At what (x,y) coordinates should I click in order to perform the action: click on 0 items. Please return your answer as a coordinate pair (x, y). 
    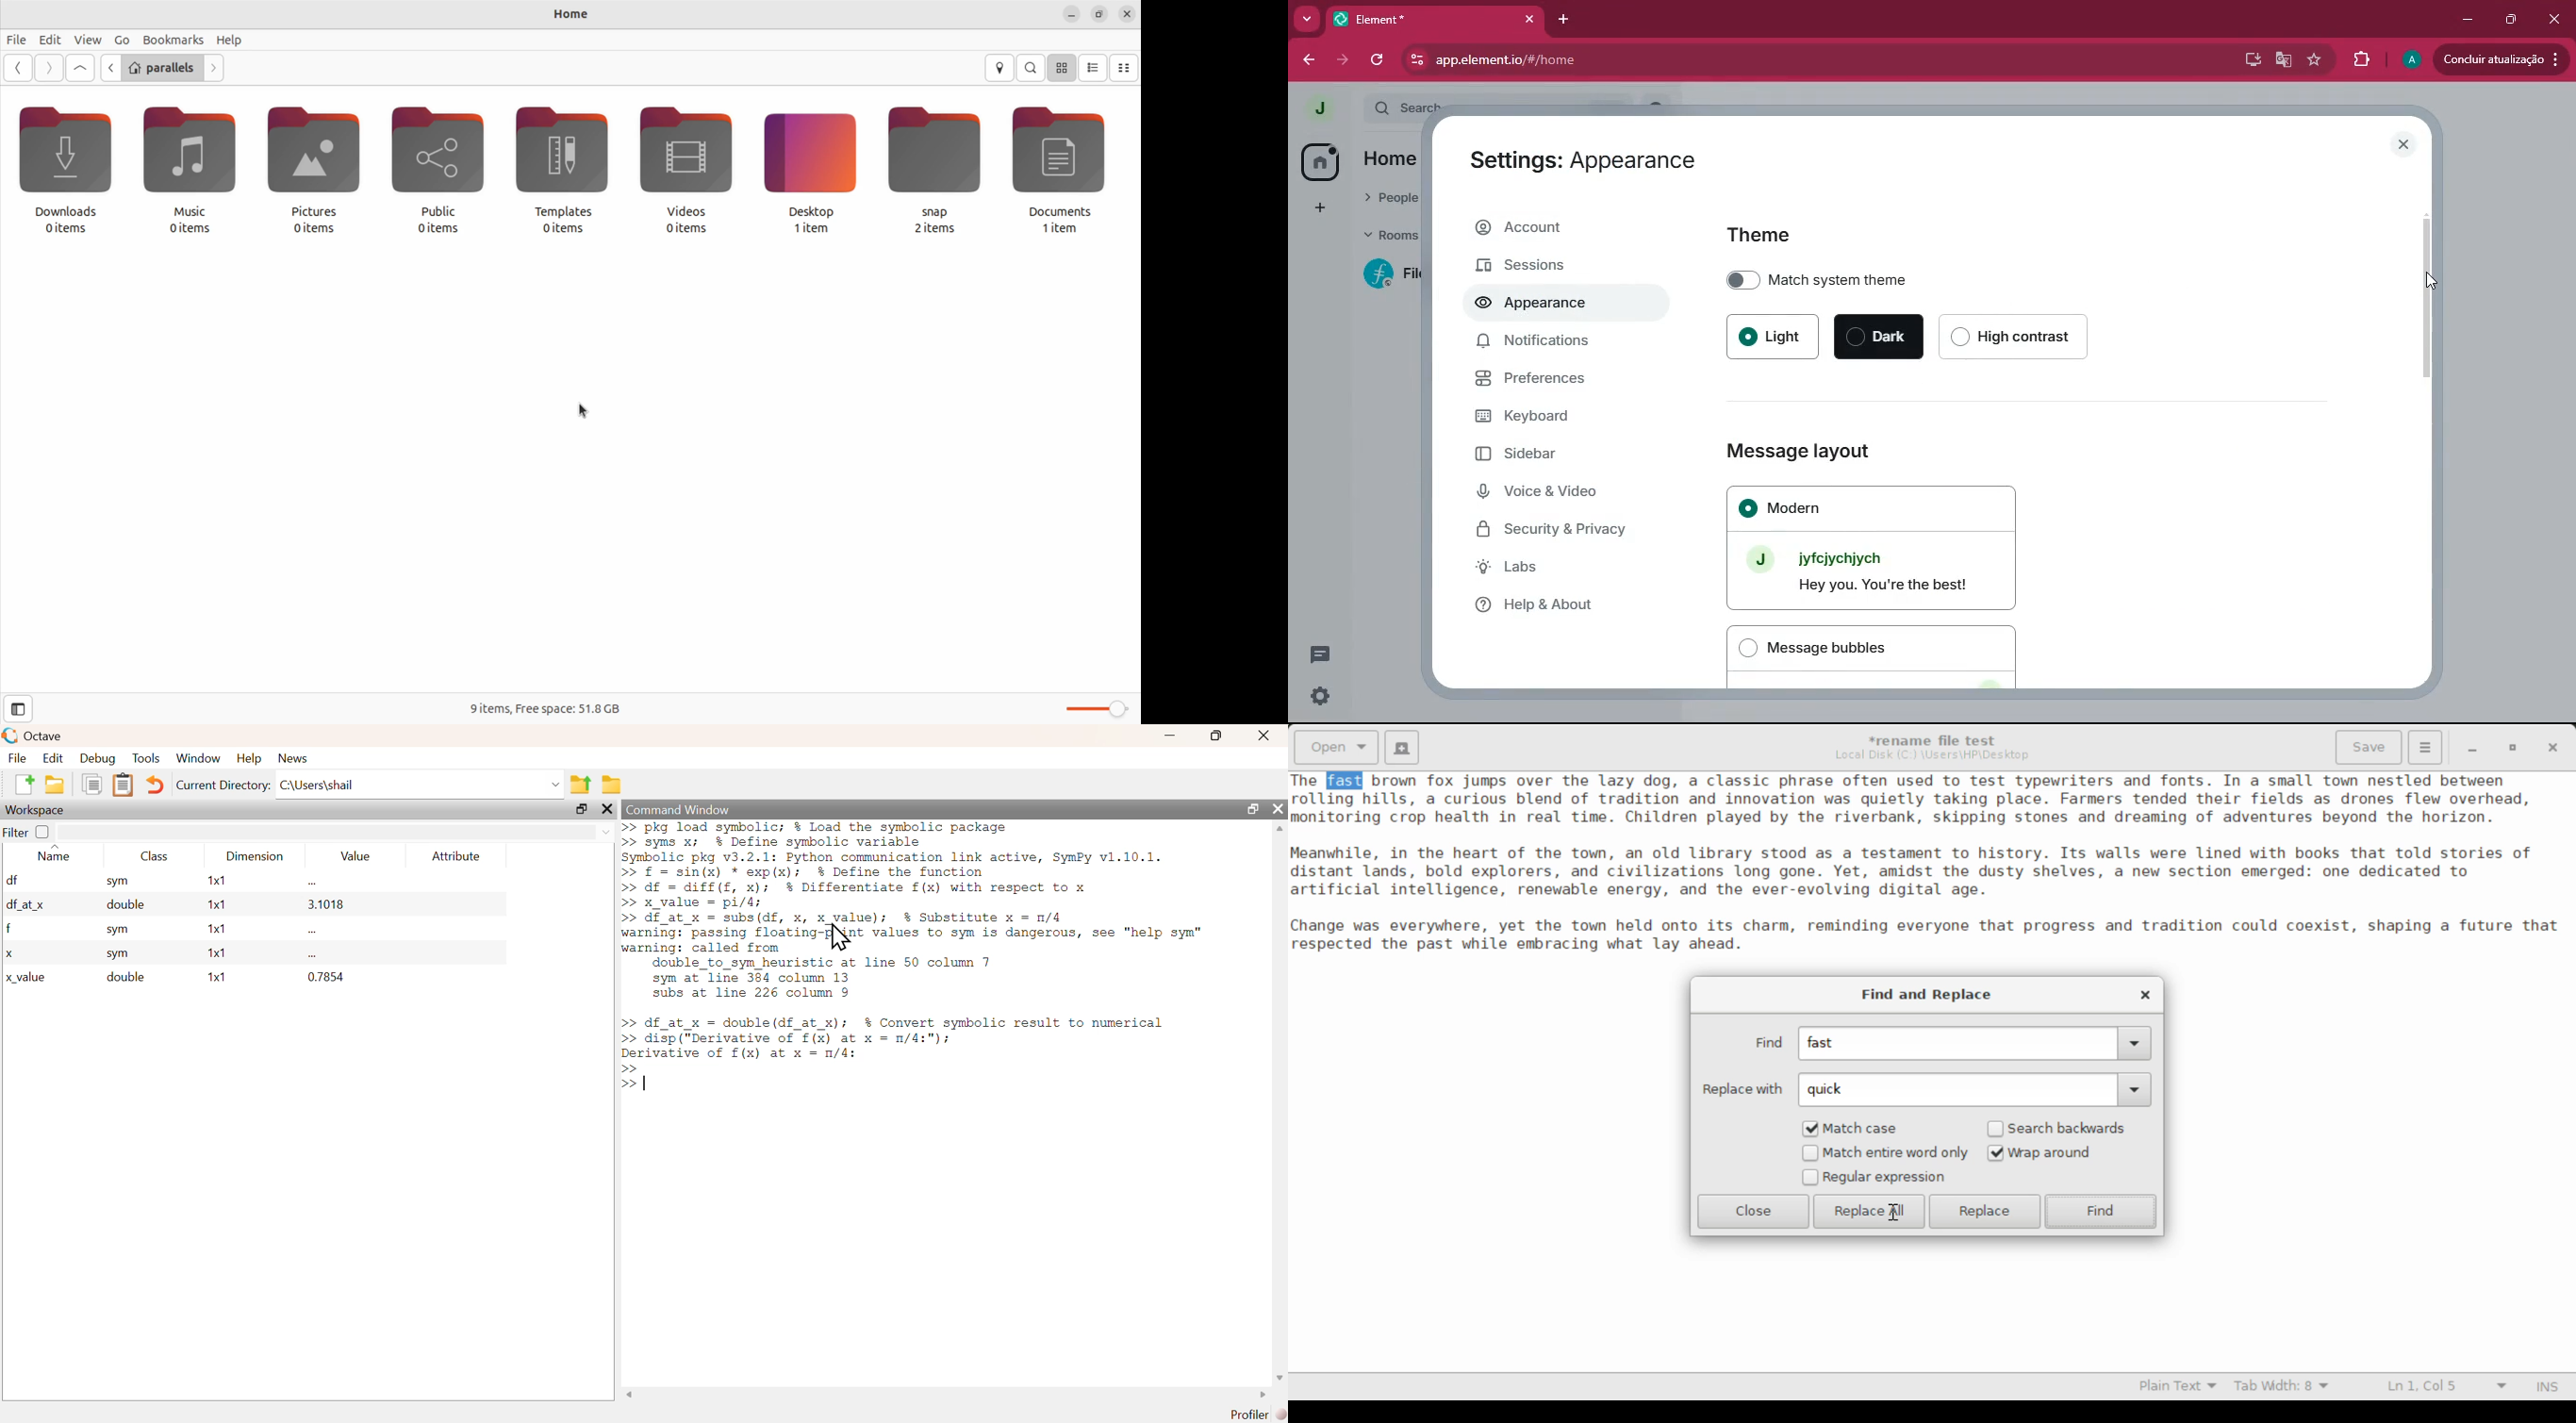
    Looking at the image, I should click on (685, 229).